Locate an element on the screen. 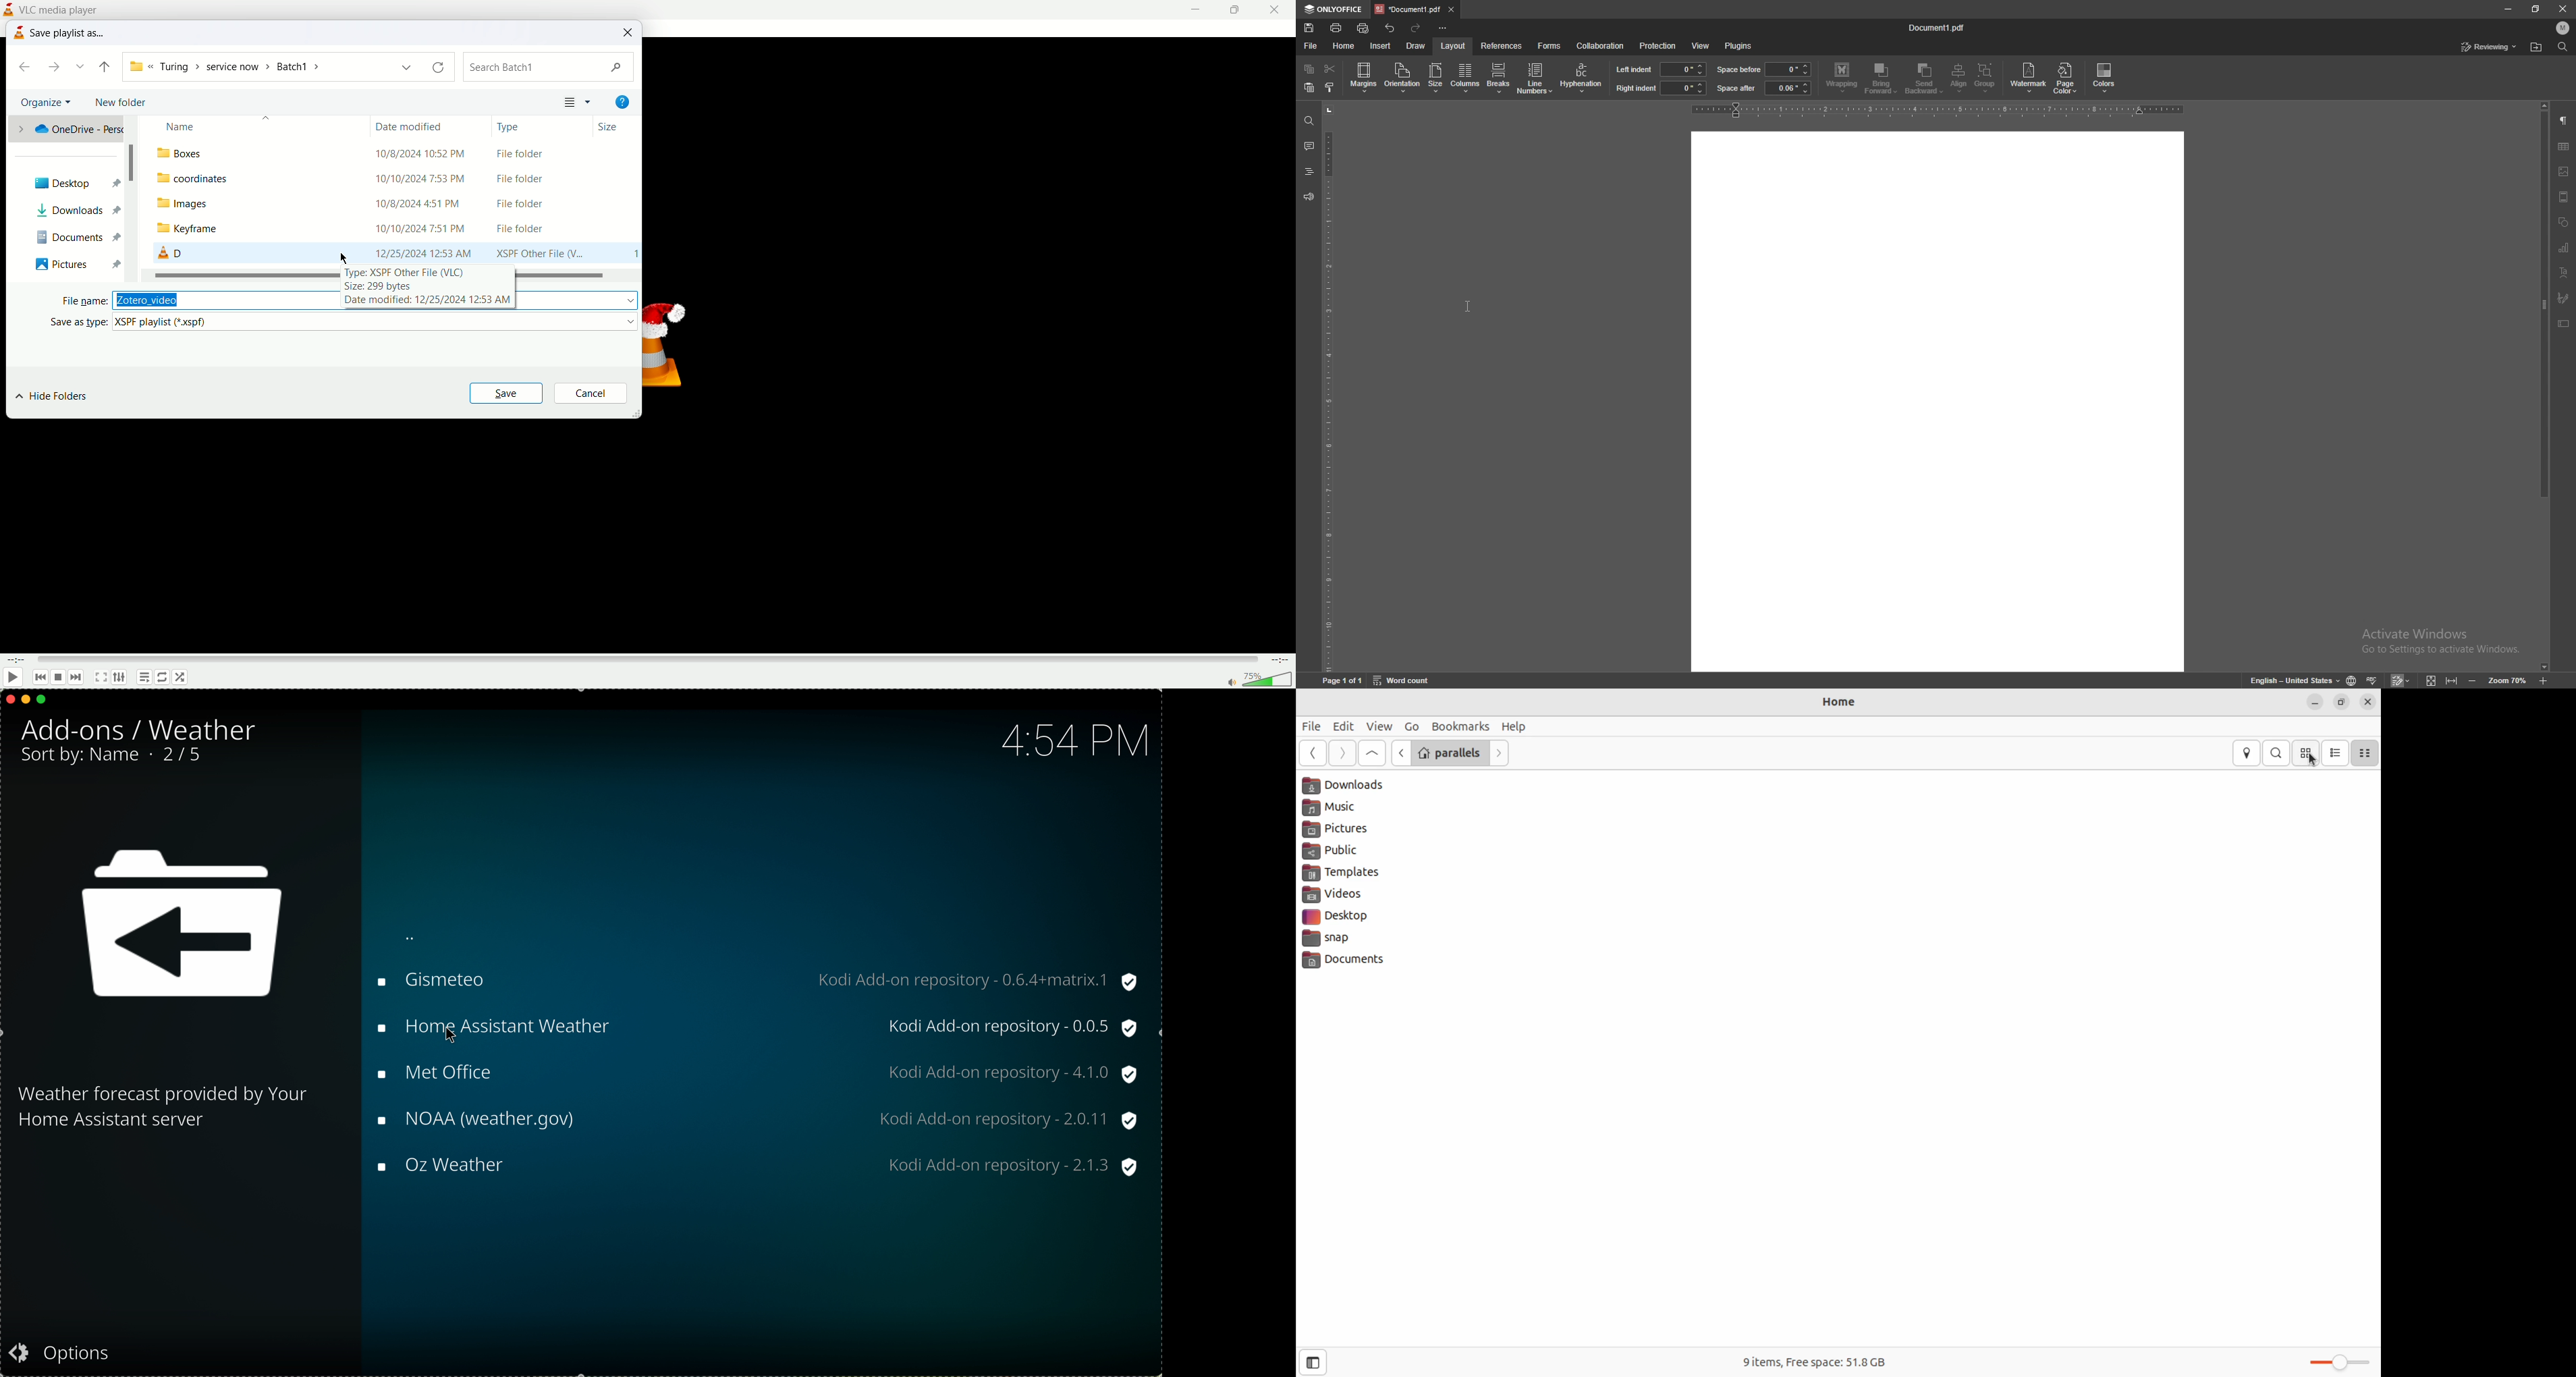  playlist is located at coordinates (144, 678).